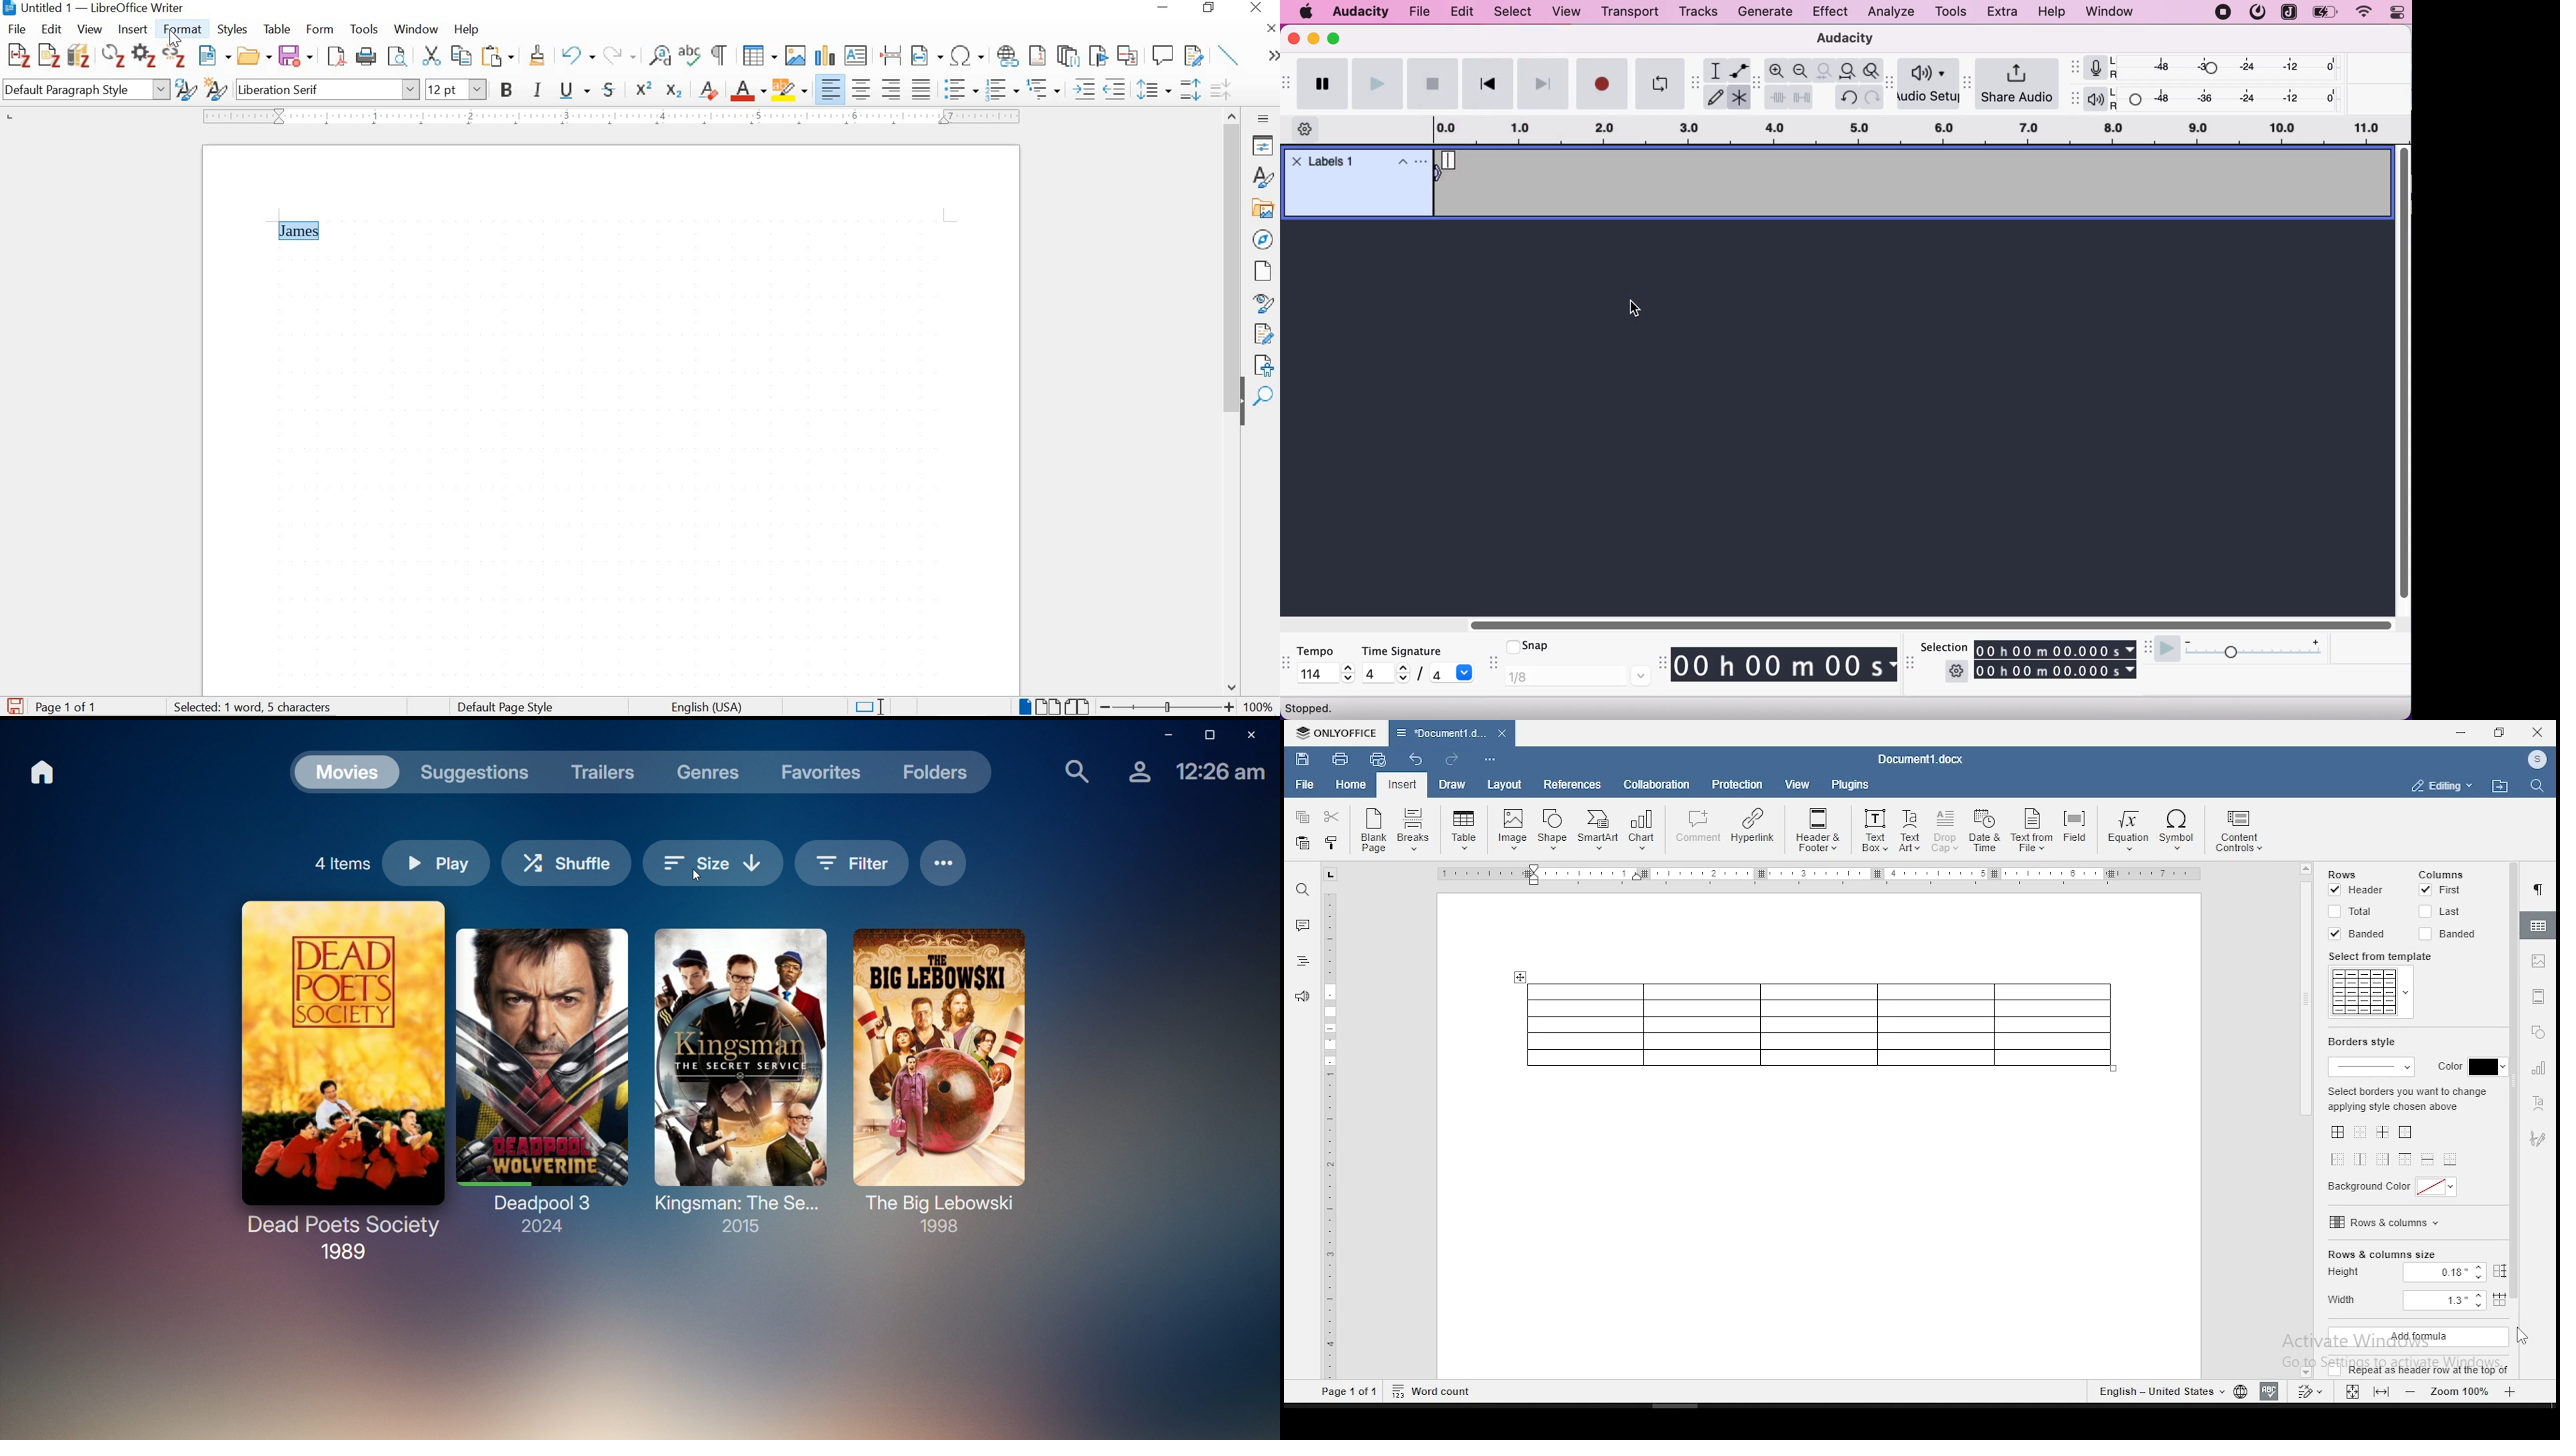 The height and width of the screenshot is (1456, 2576). What do you see at coordinates (832, 89) in the screenshot?
I see `align left` at bounding box center [832, 89].